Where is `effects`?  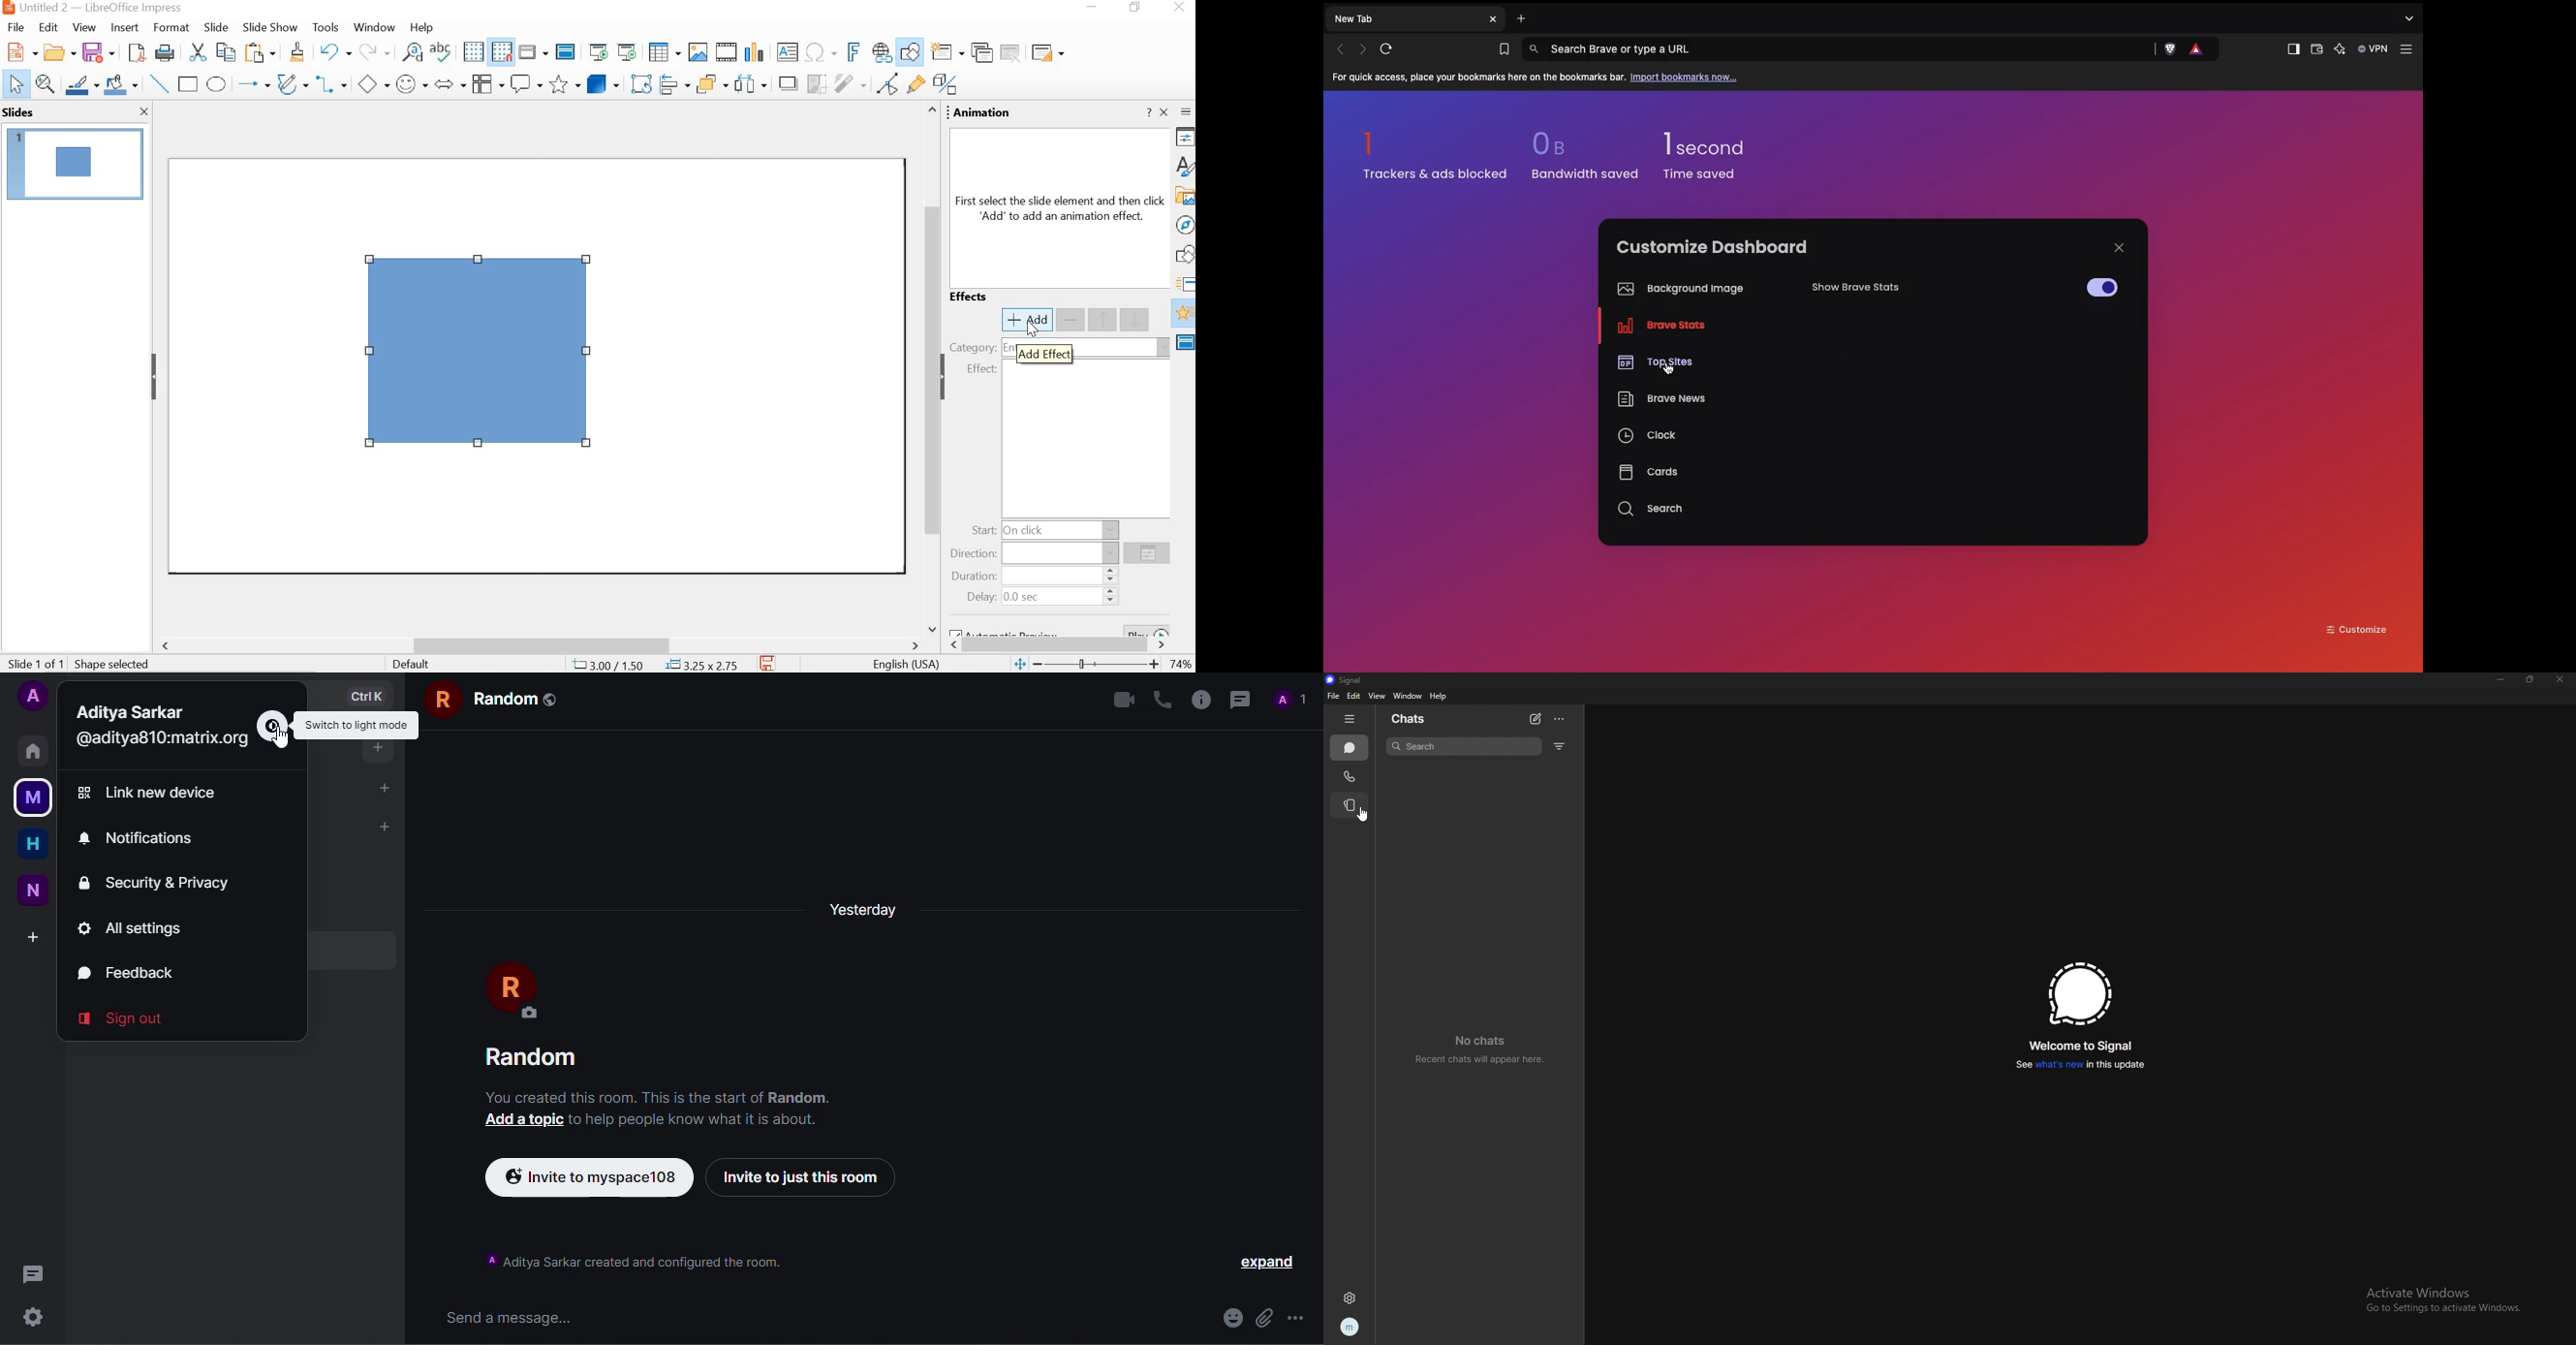
effects is located at coordinates (972, 295).